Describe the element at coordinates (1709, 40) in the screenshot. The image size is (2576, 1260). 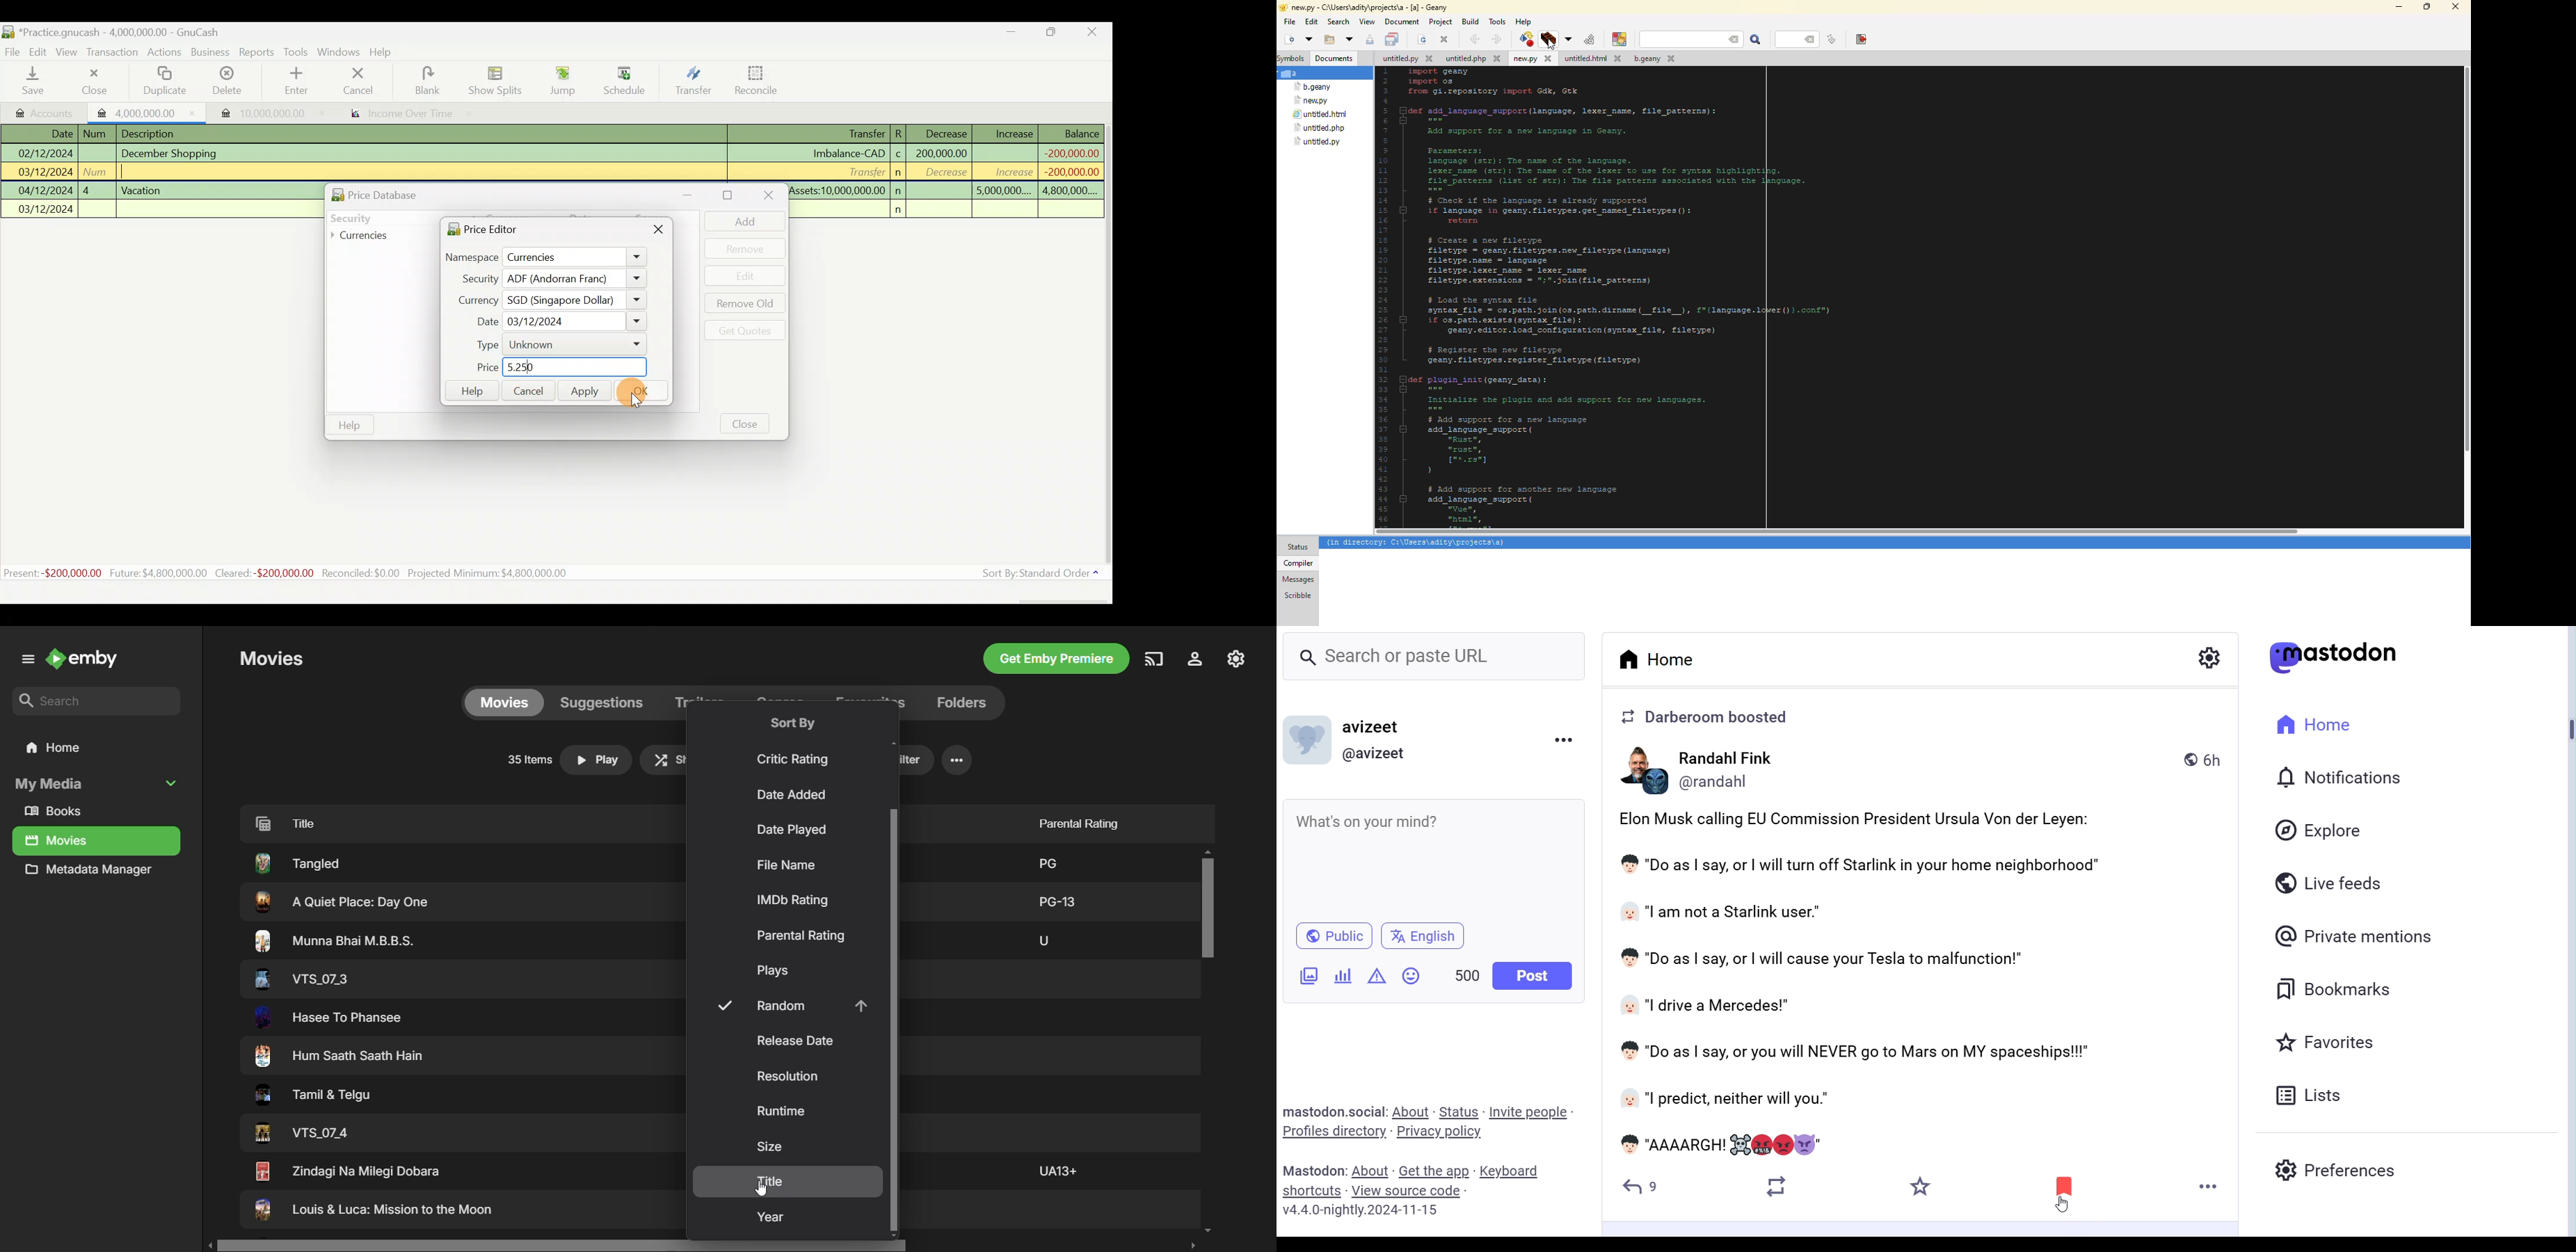
I see `search` at that location.